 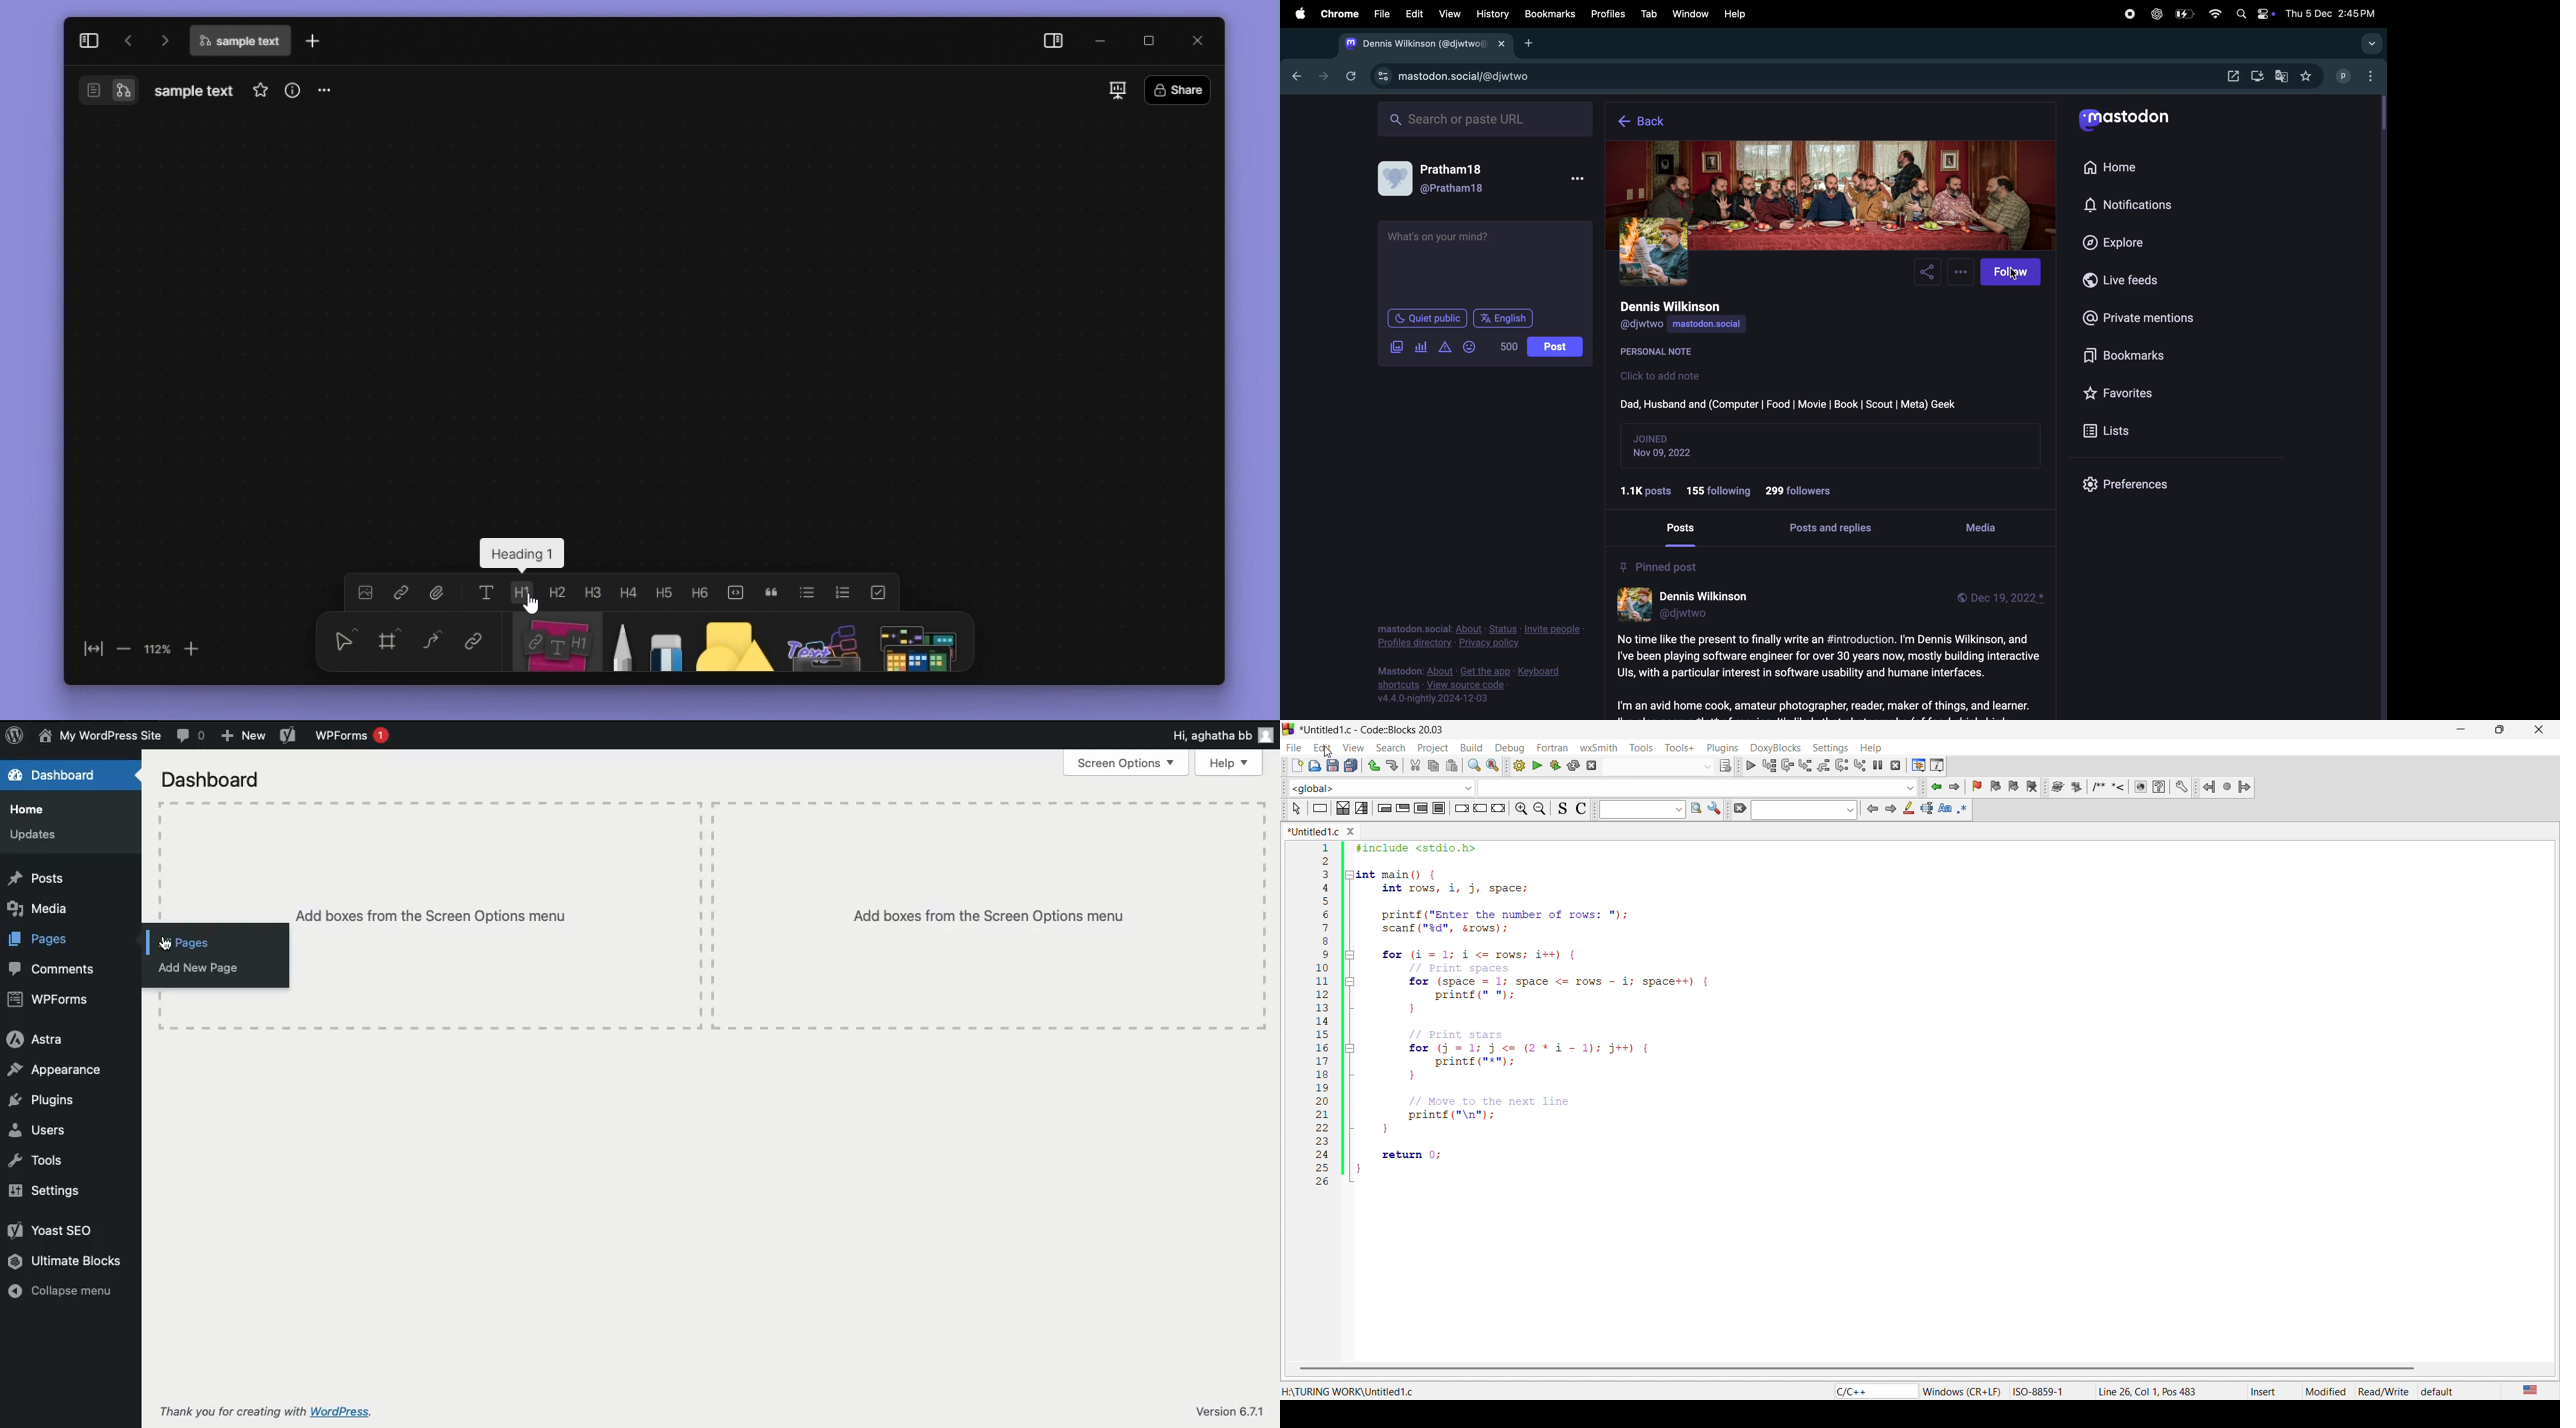 I want to click on ‘Windows (CR+LF) , so click(x=1963, y=1390).